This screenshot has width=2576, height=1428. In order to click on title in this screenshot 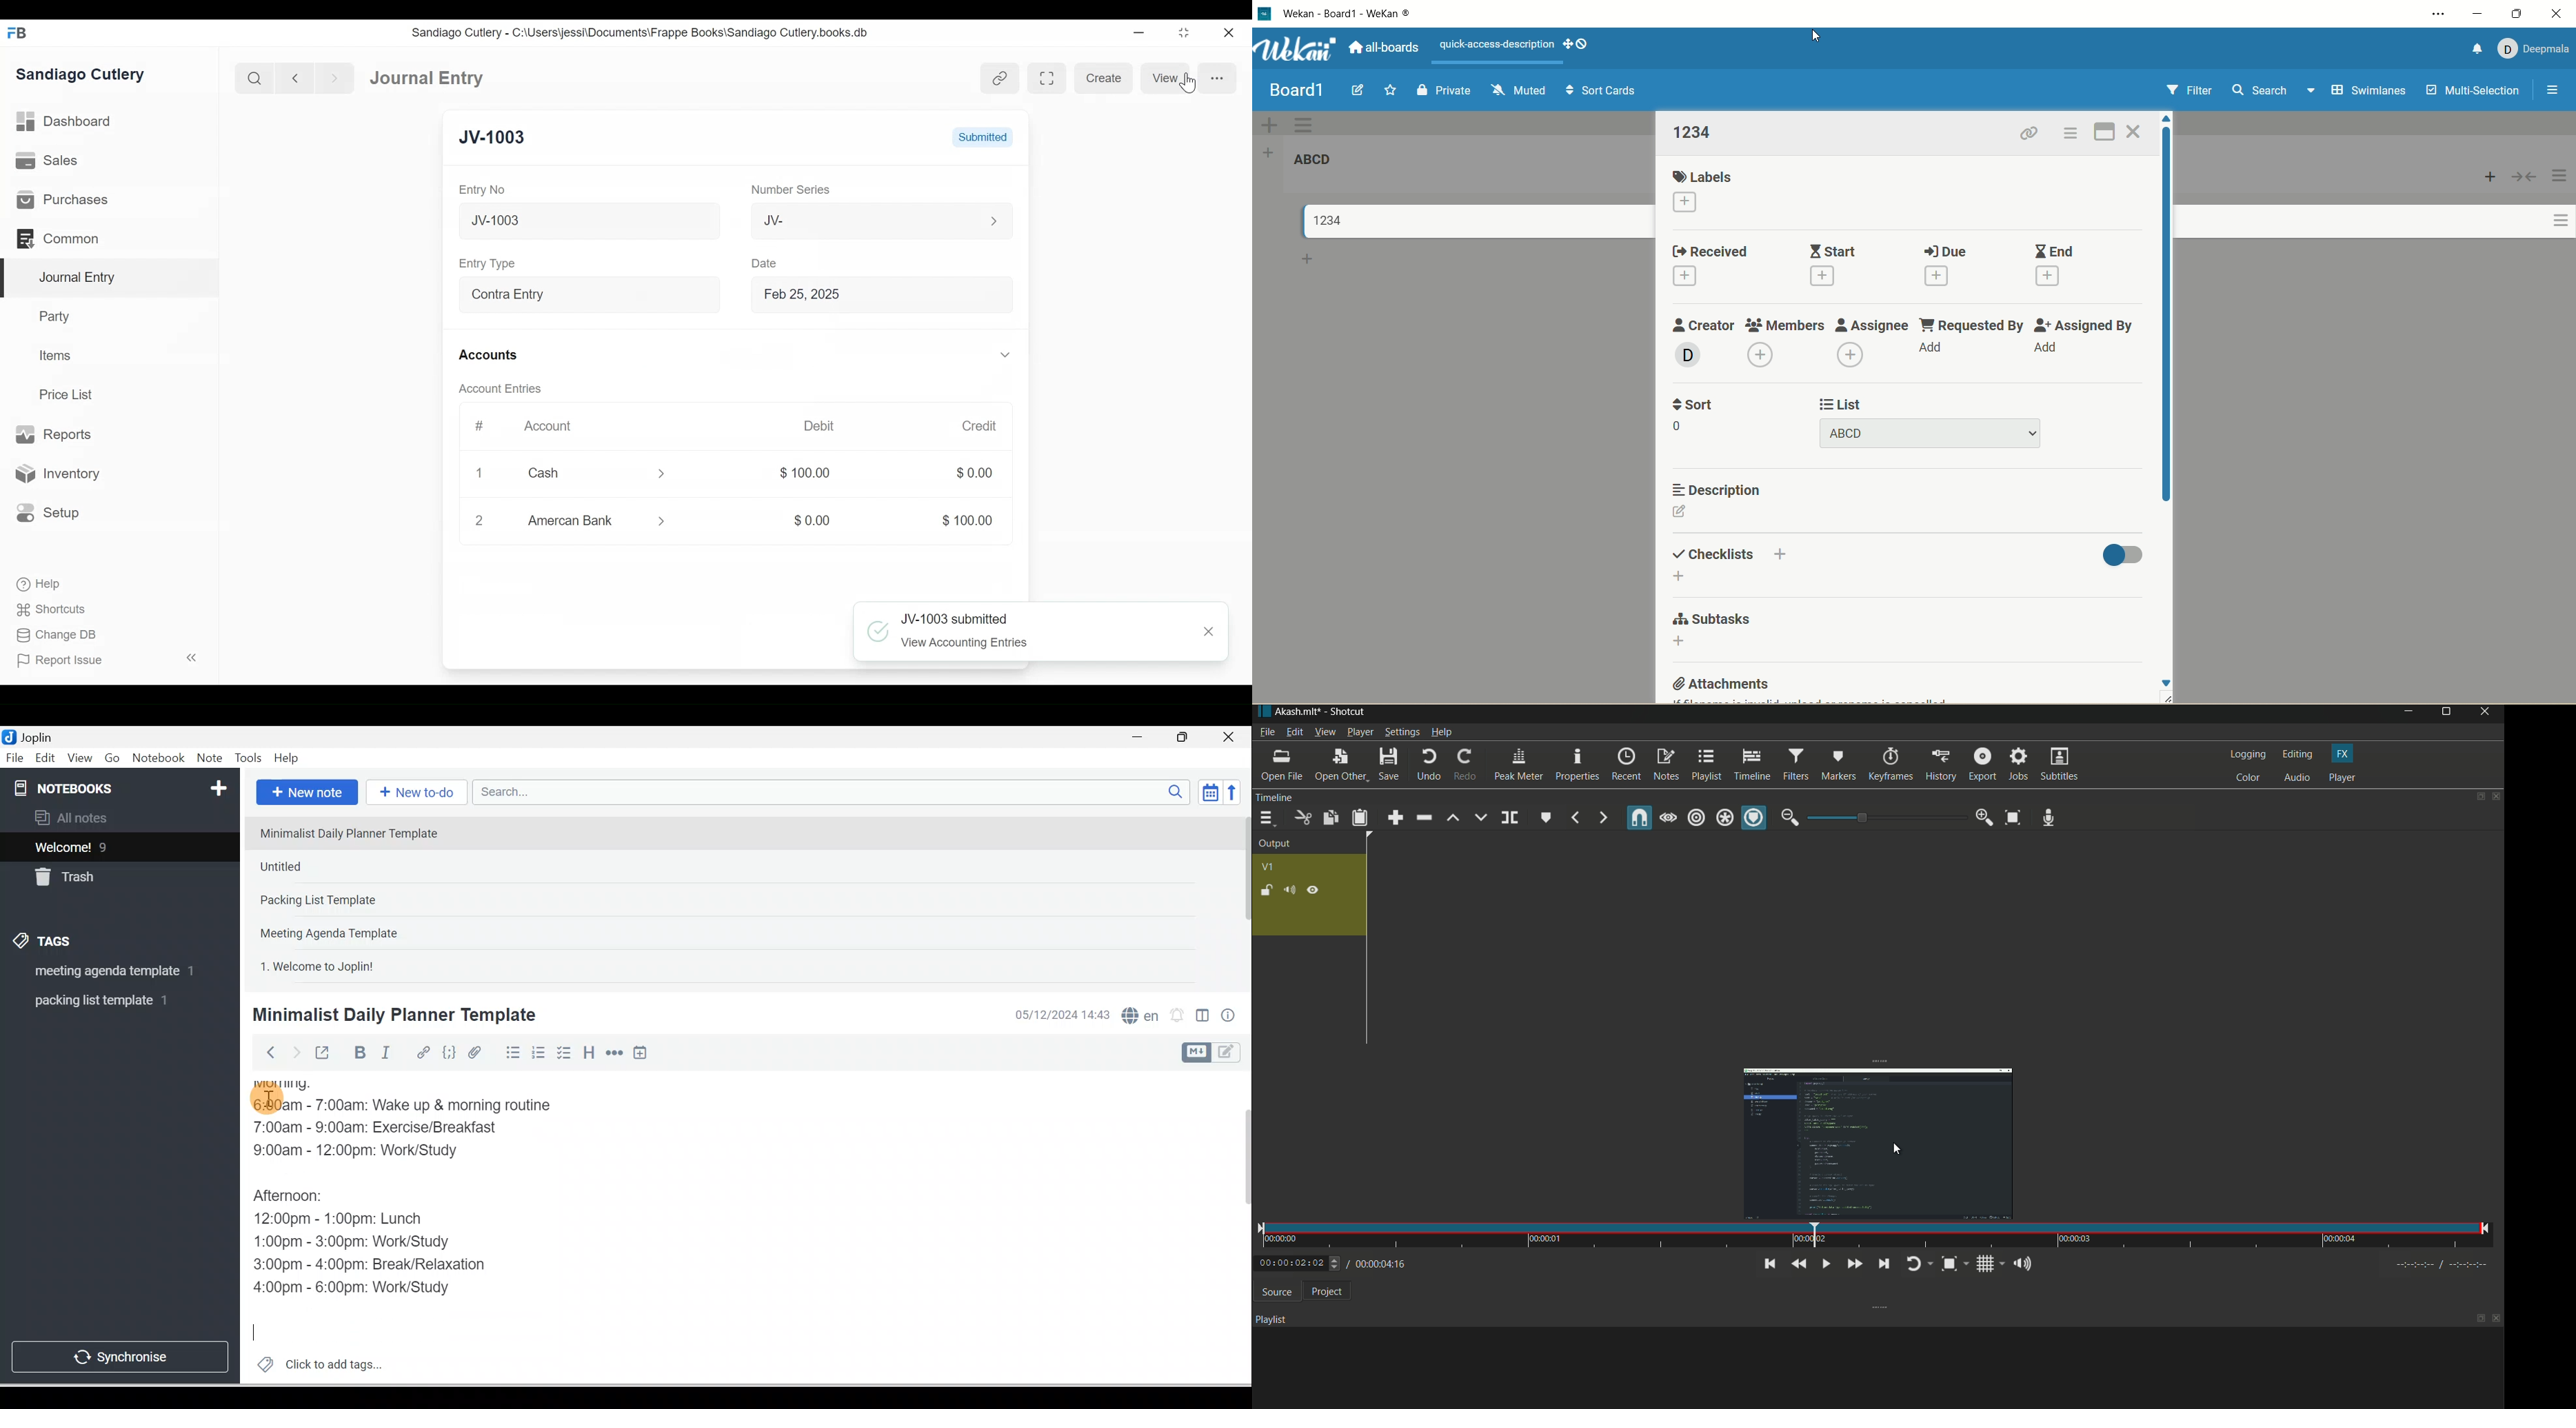, I will do `click(1313, 160)`.